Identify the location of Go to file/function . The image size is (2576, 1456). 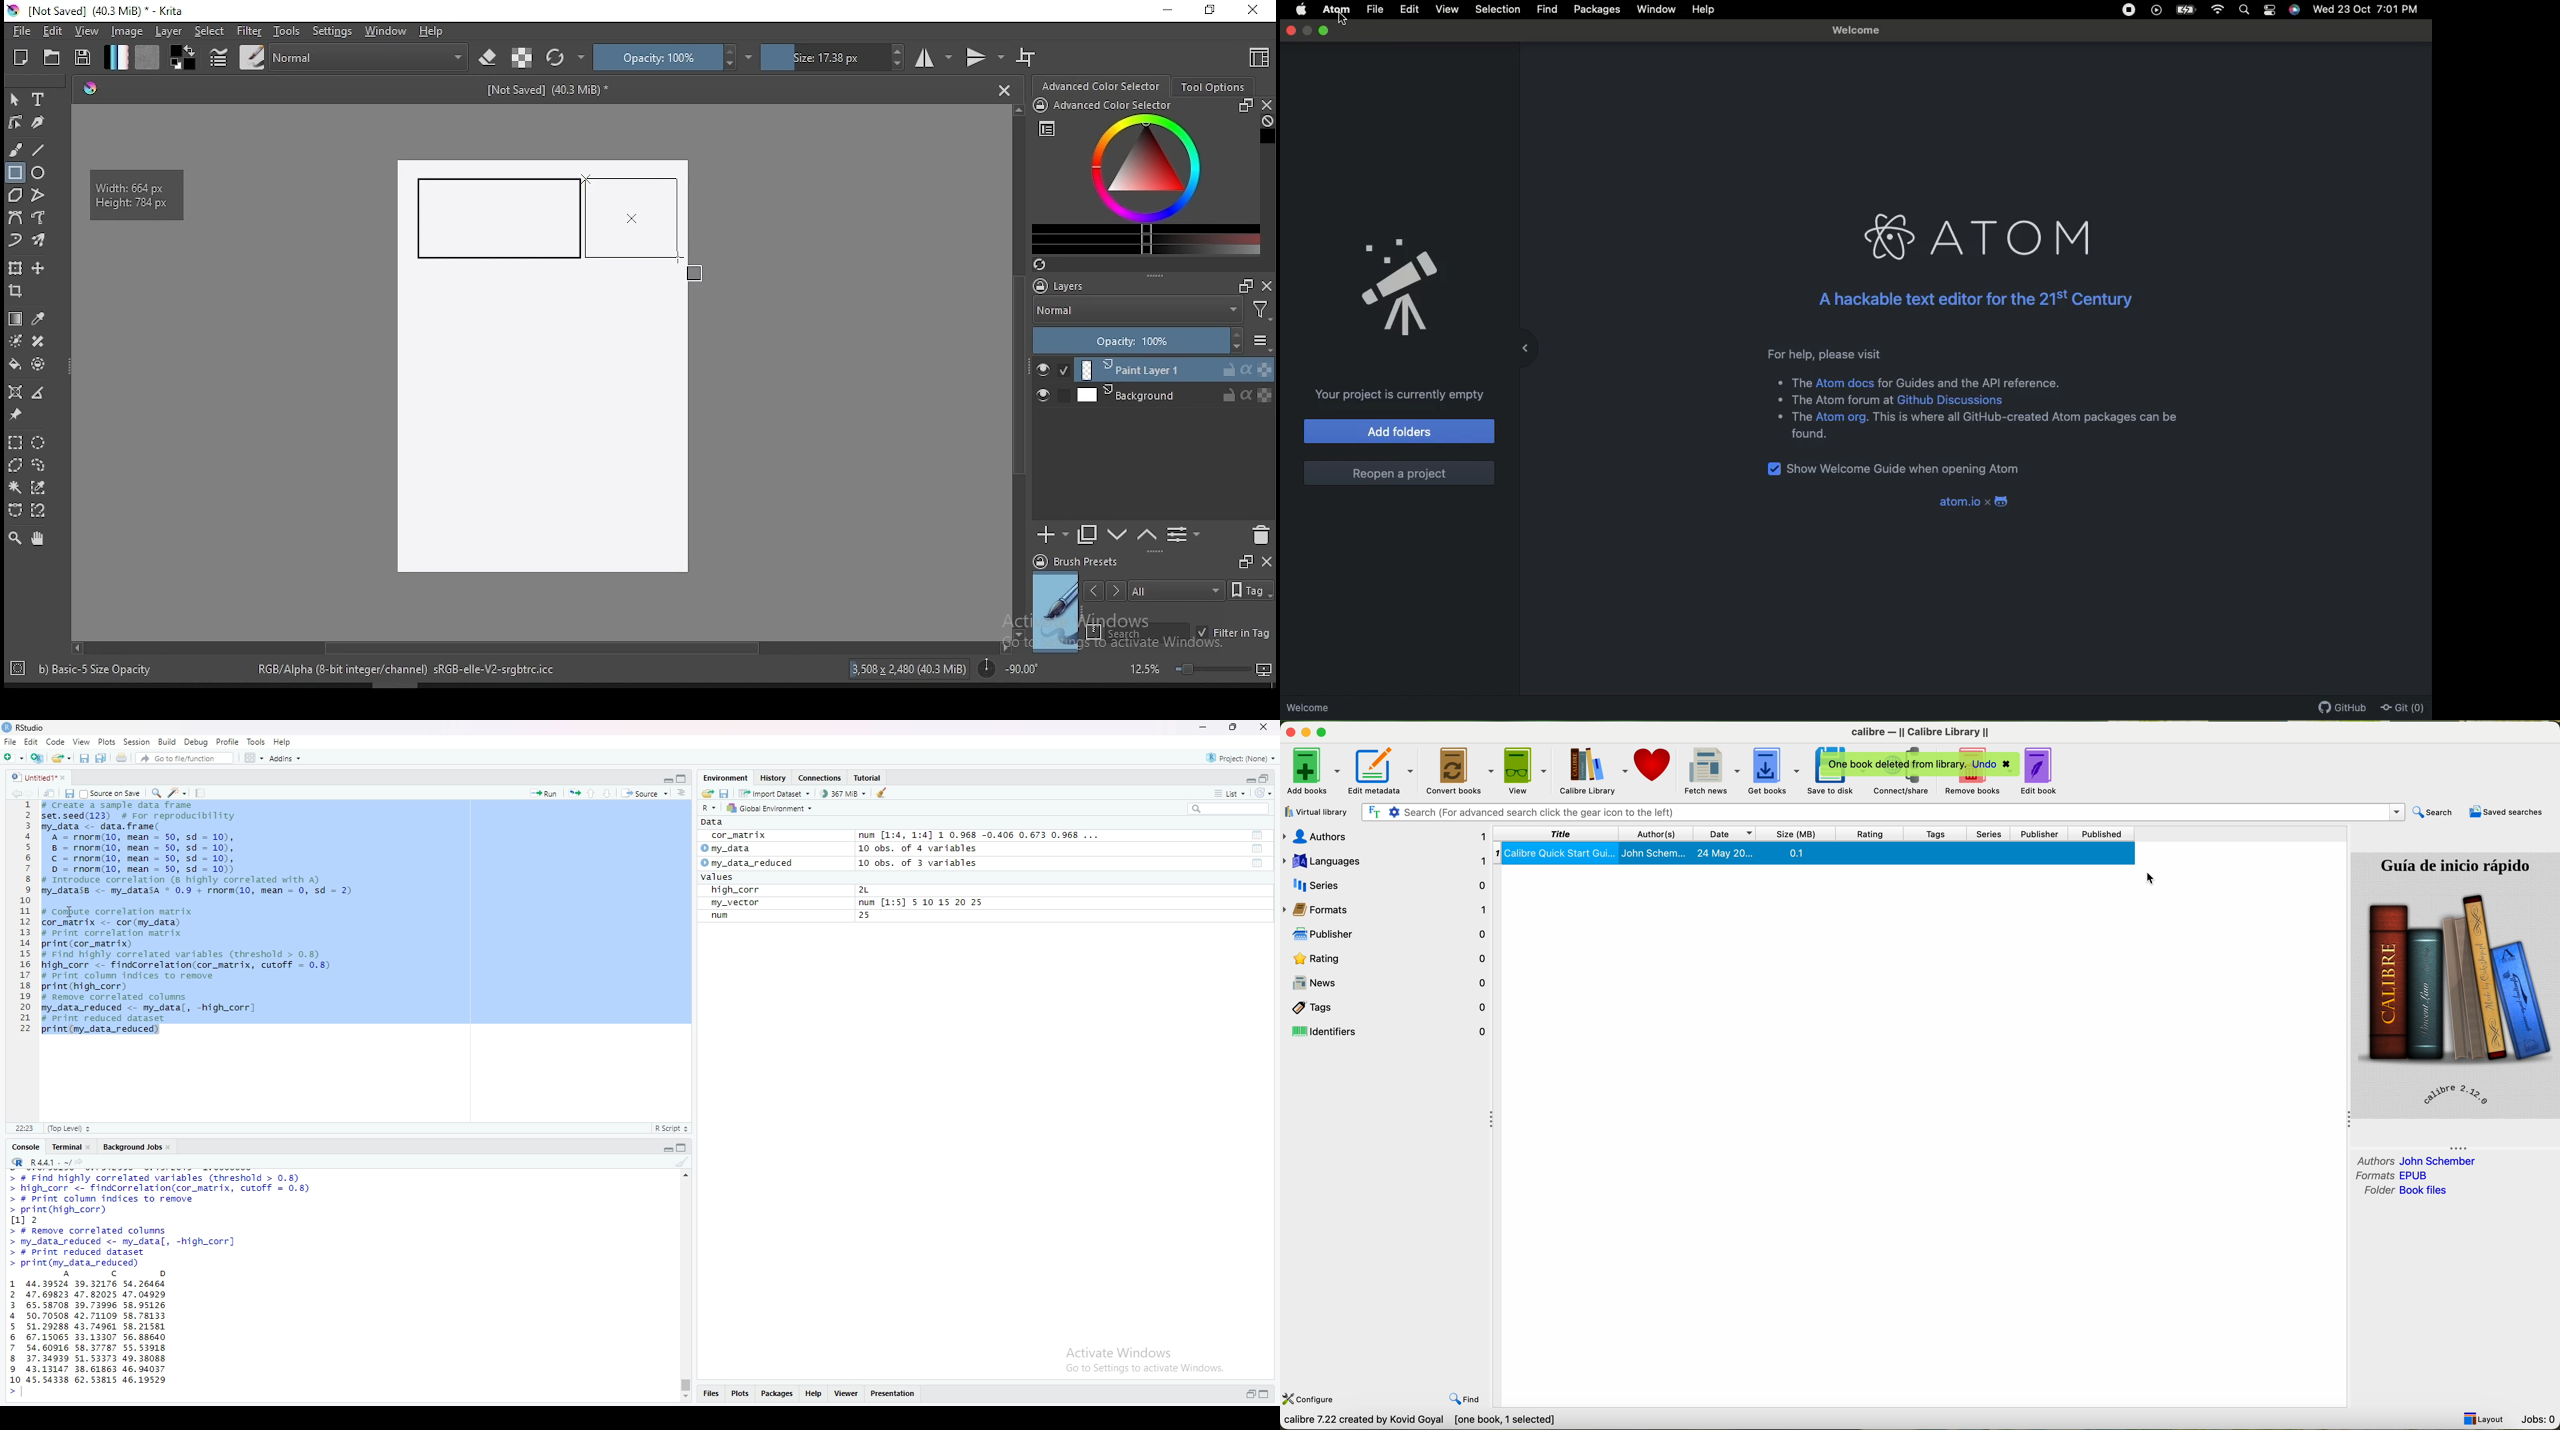
(187, 759).